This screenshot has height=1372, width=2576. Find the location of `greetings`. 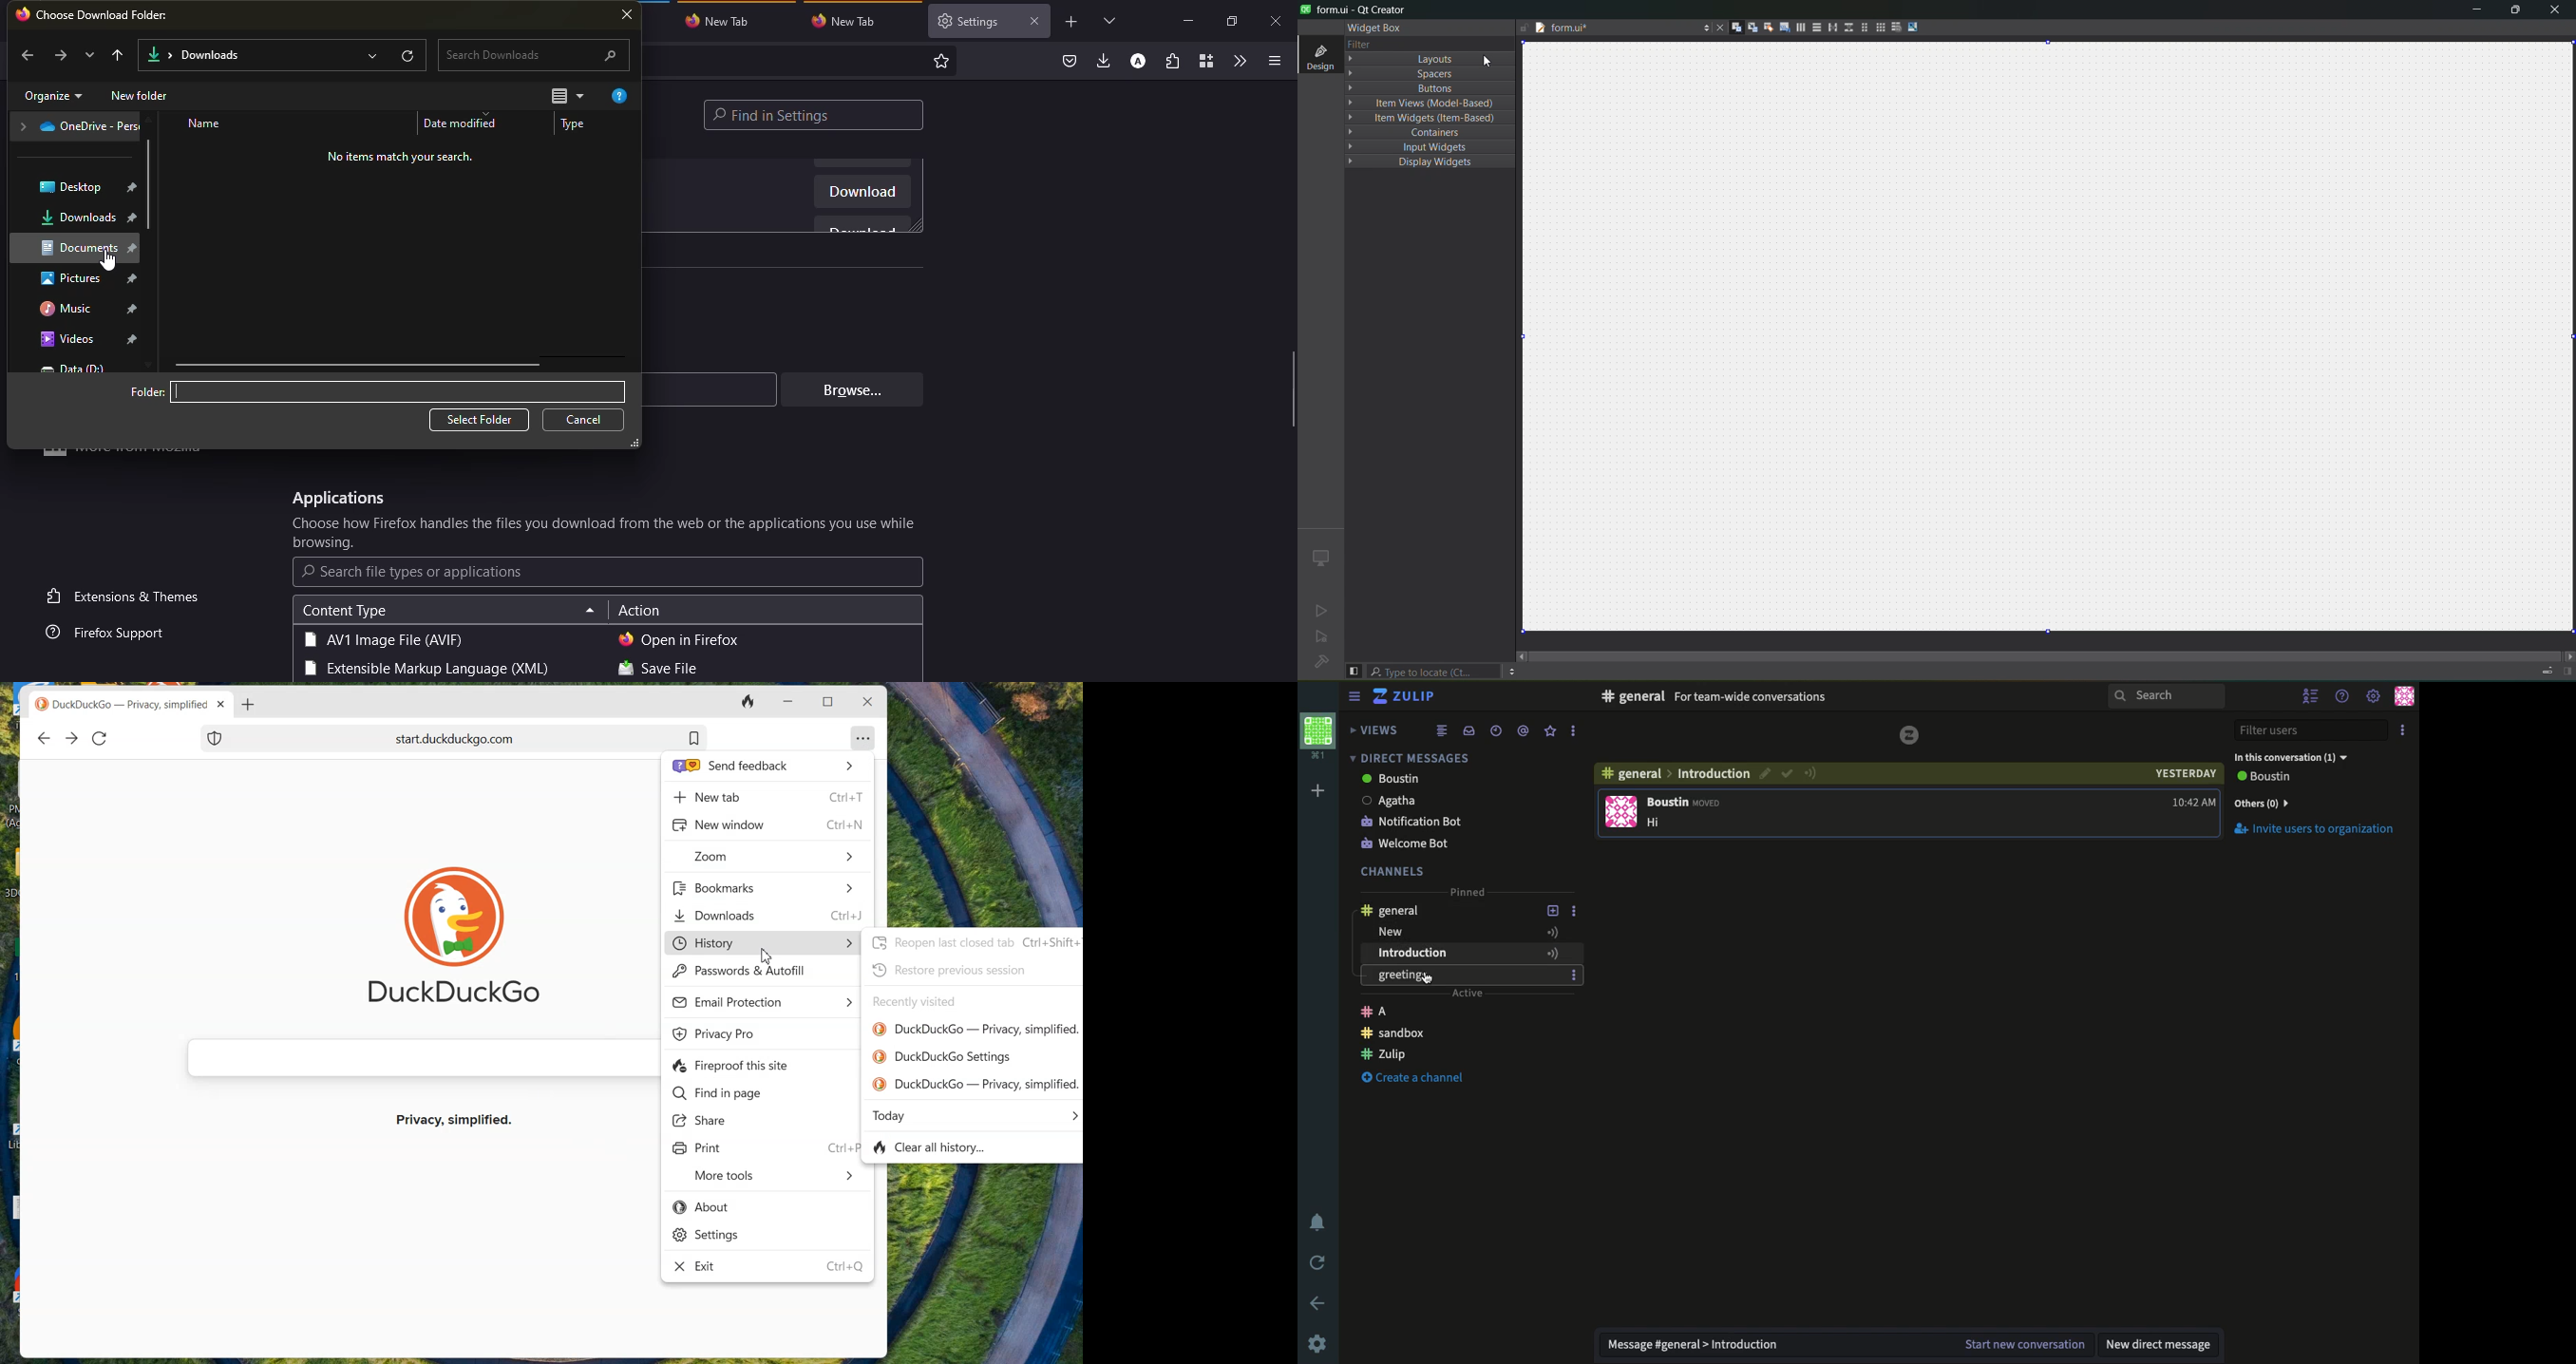

greetings is located at coordinates (1468, 975).